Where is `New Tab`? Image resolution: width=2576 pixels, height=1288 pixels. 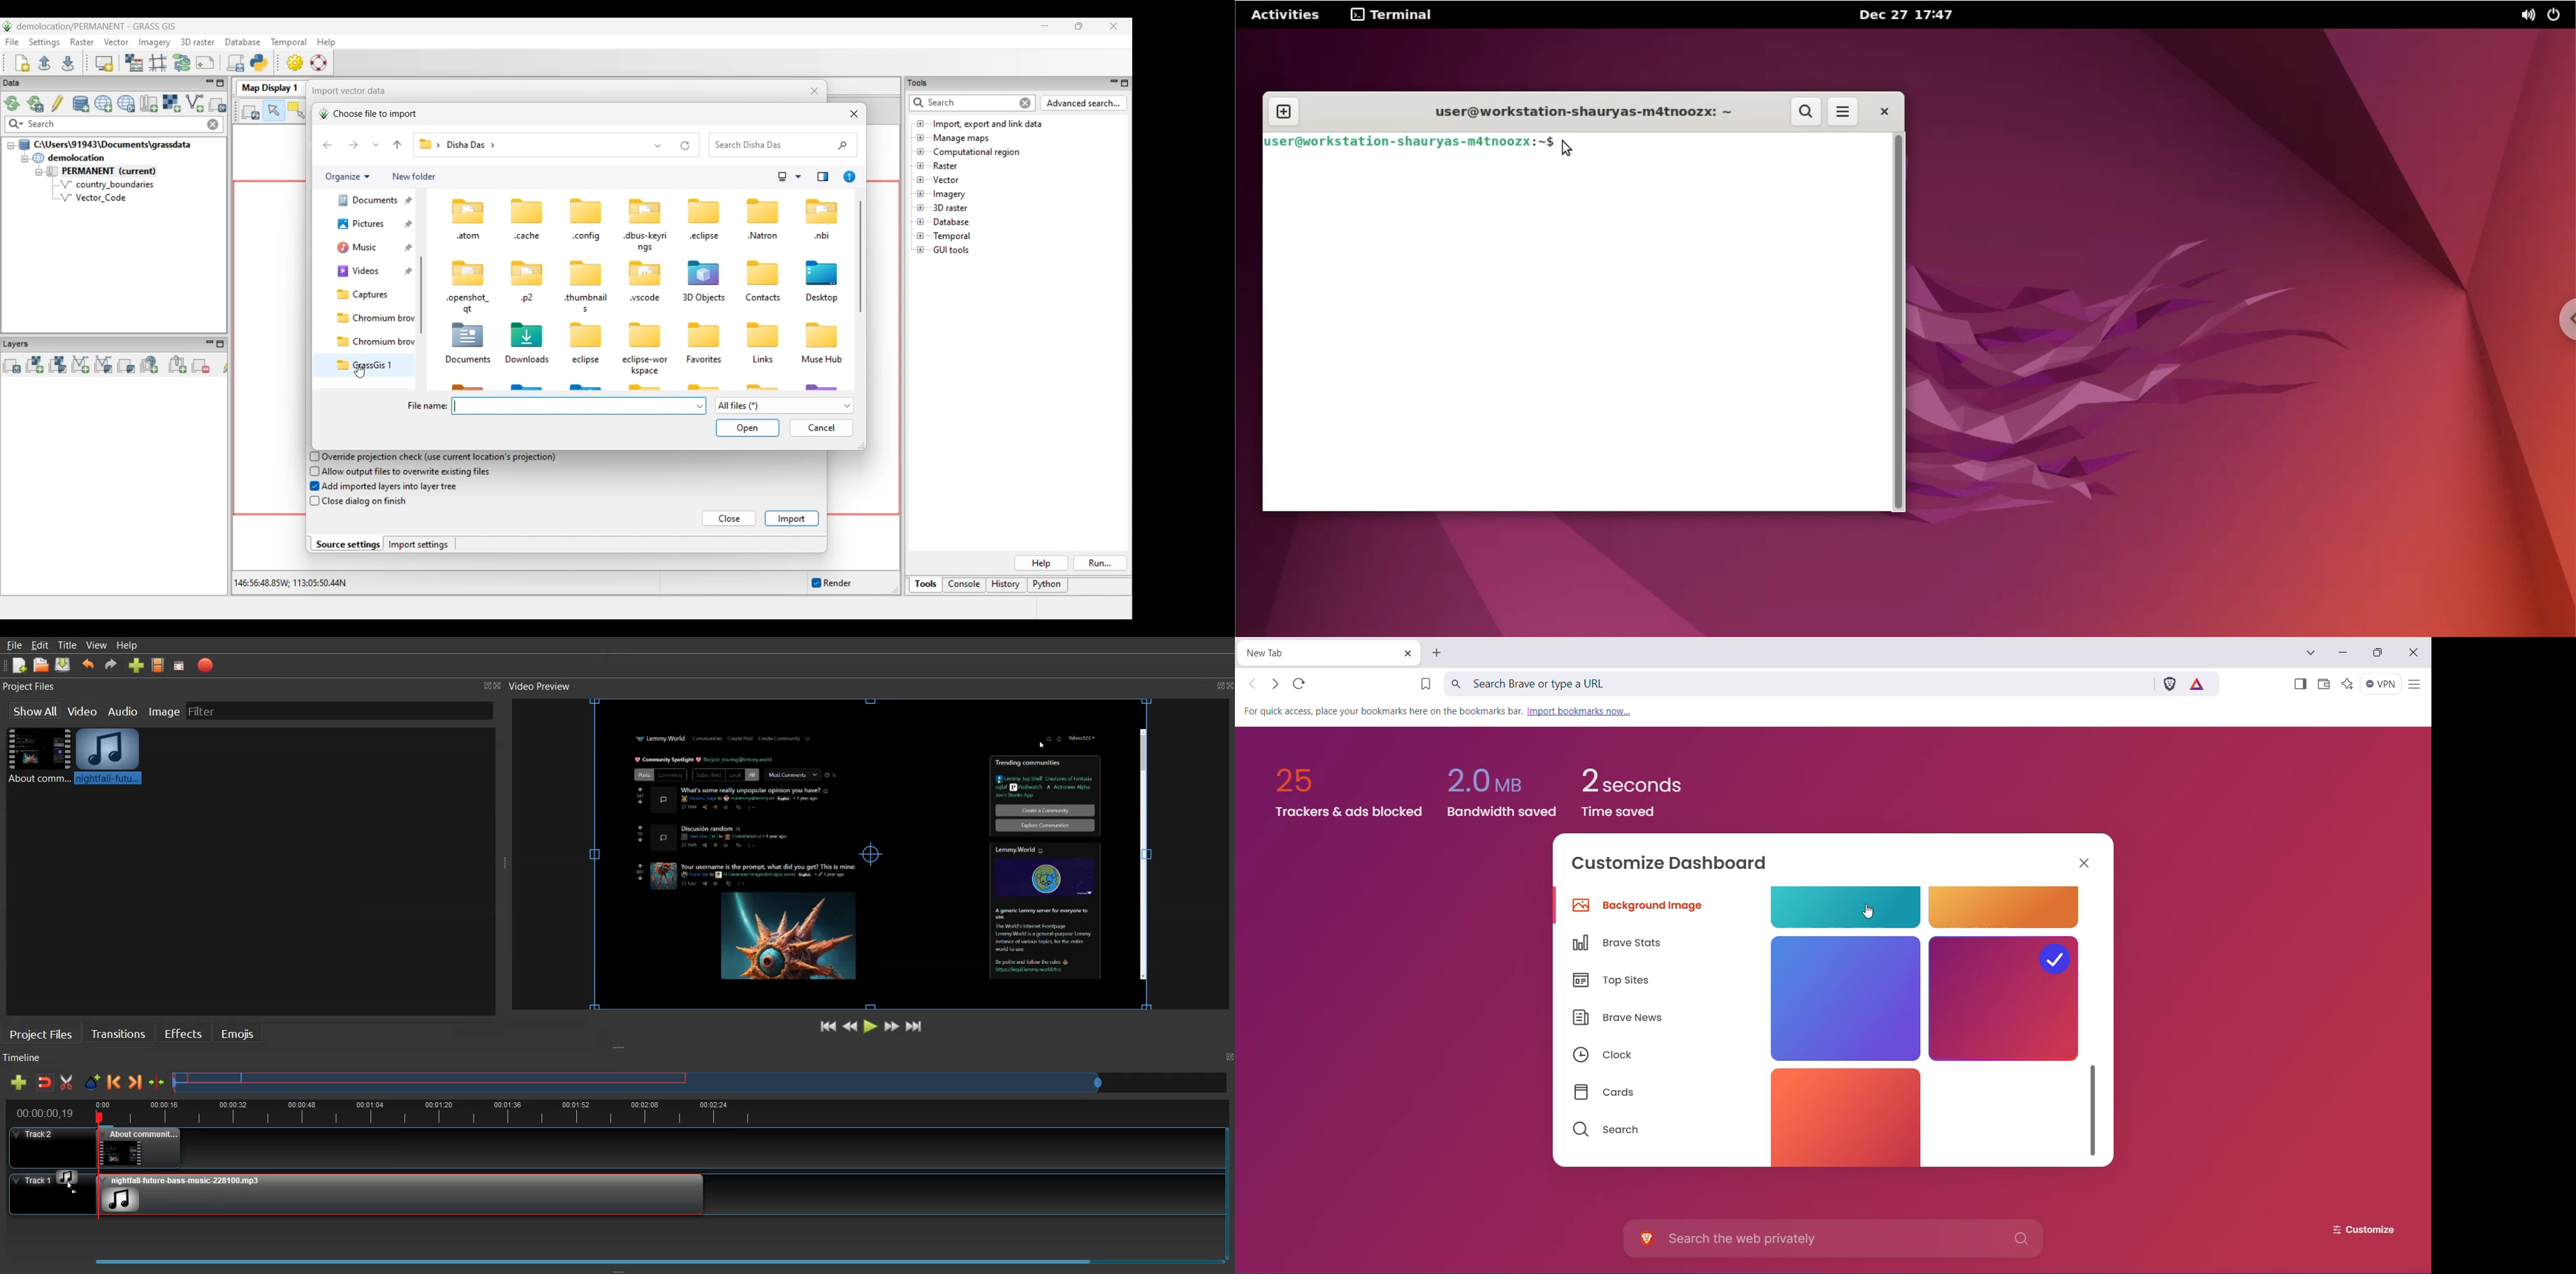 New Tab is located at coordinates (1318, 653).